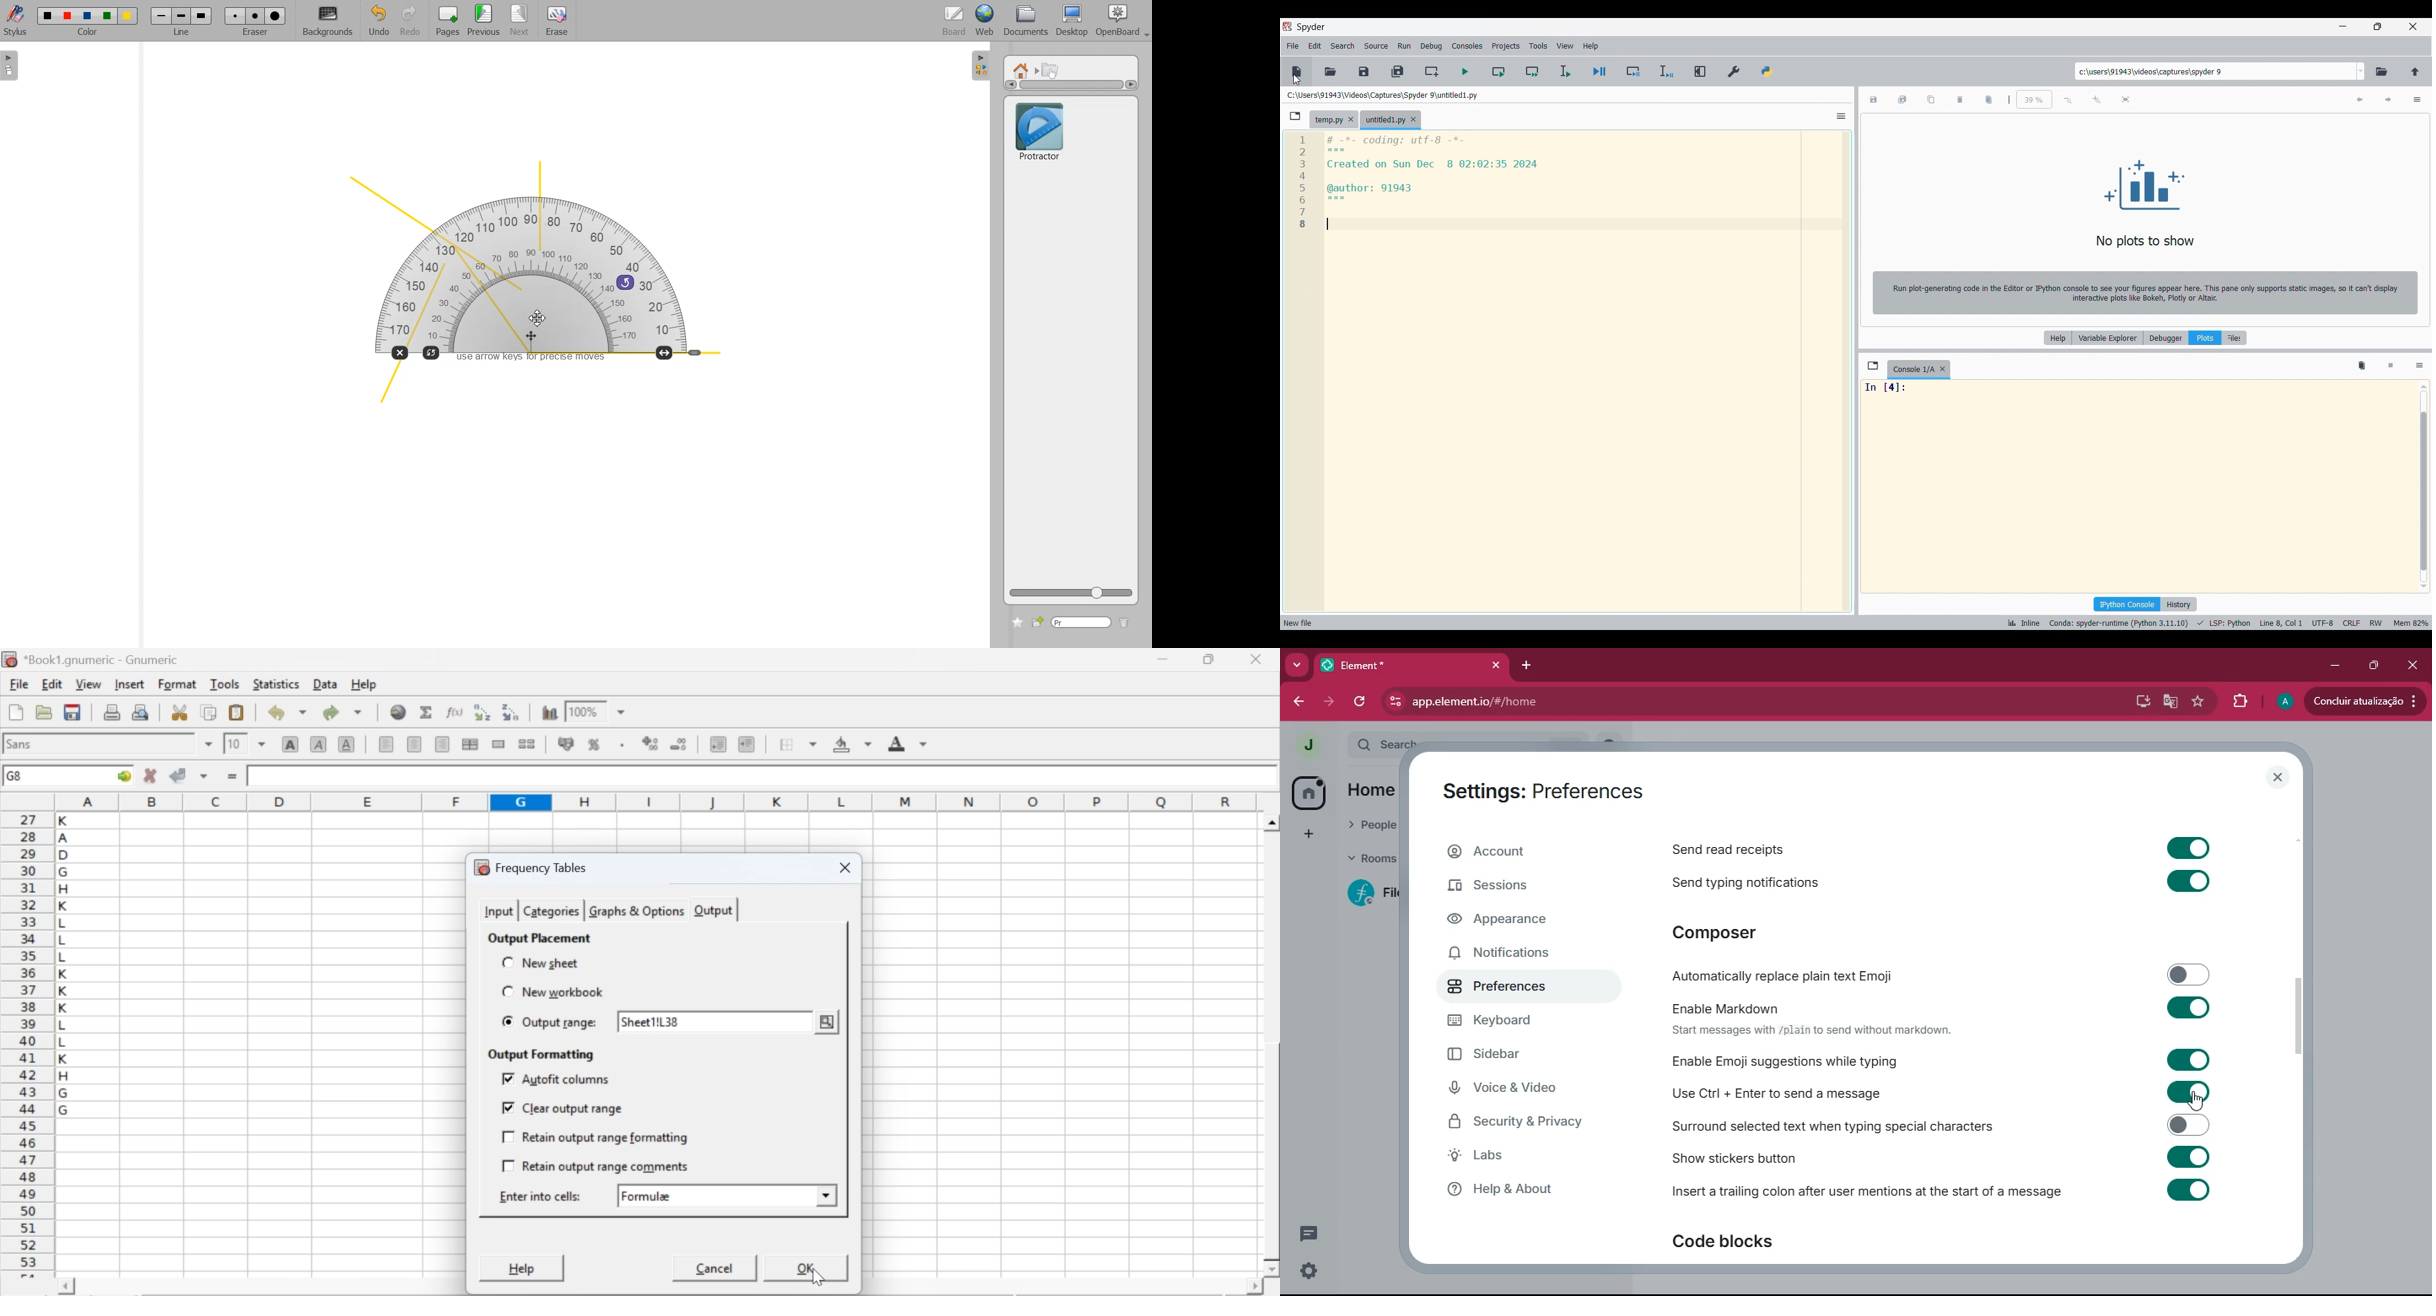 The width and height of the screenshot is (2436, 1316). I want to click on Save plot as, so click(1873, 100).